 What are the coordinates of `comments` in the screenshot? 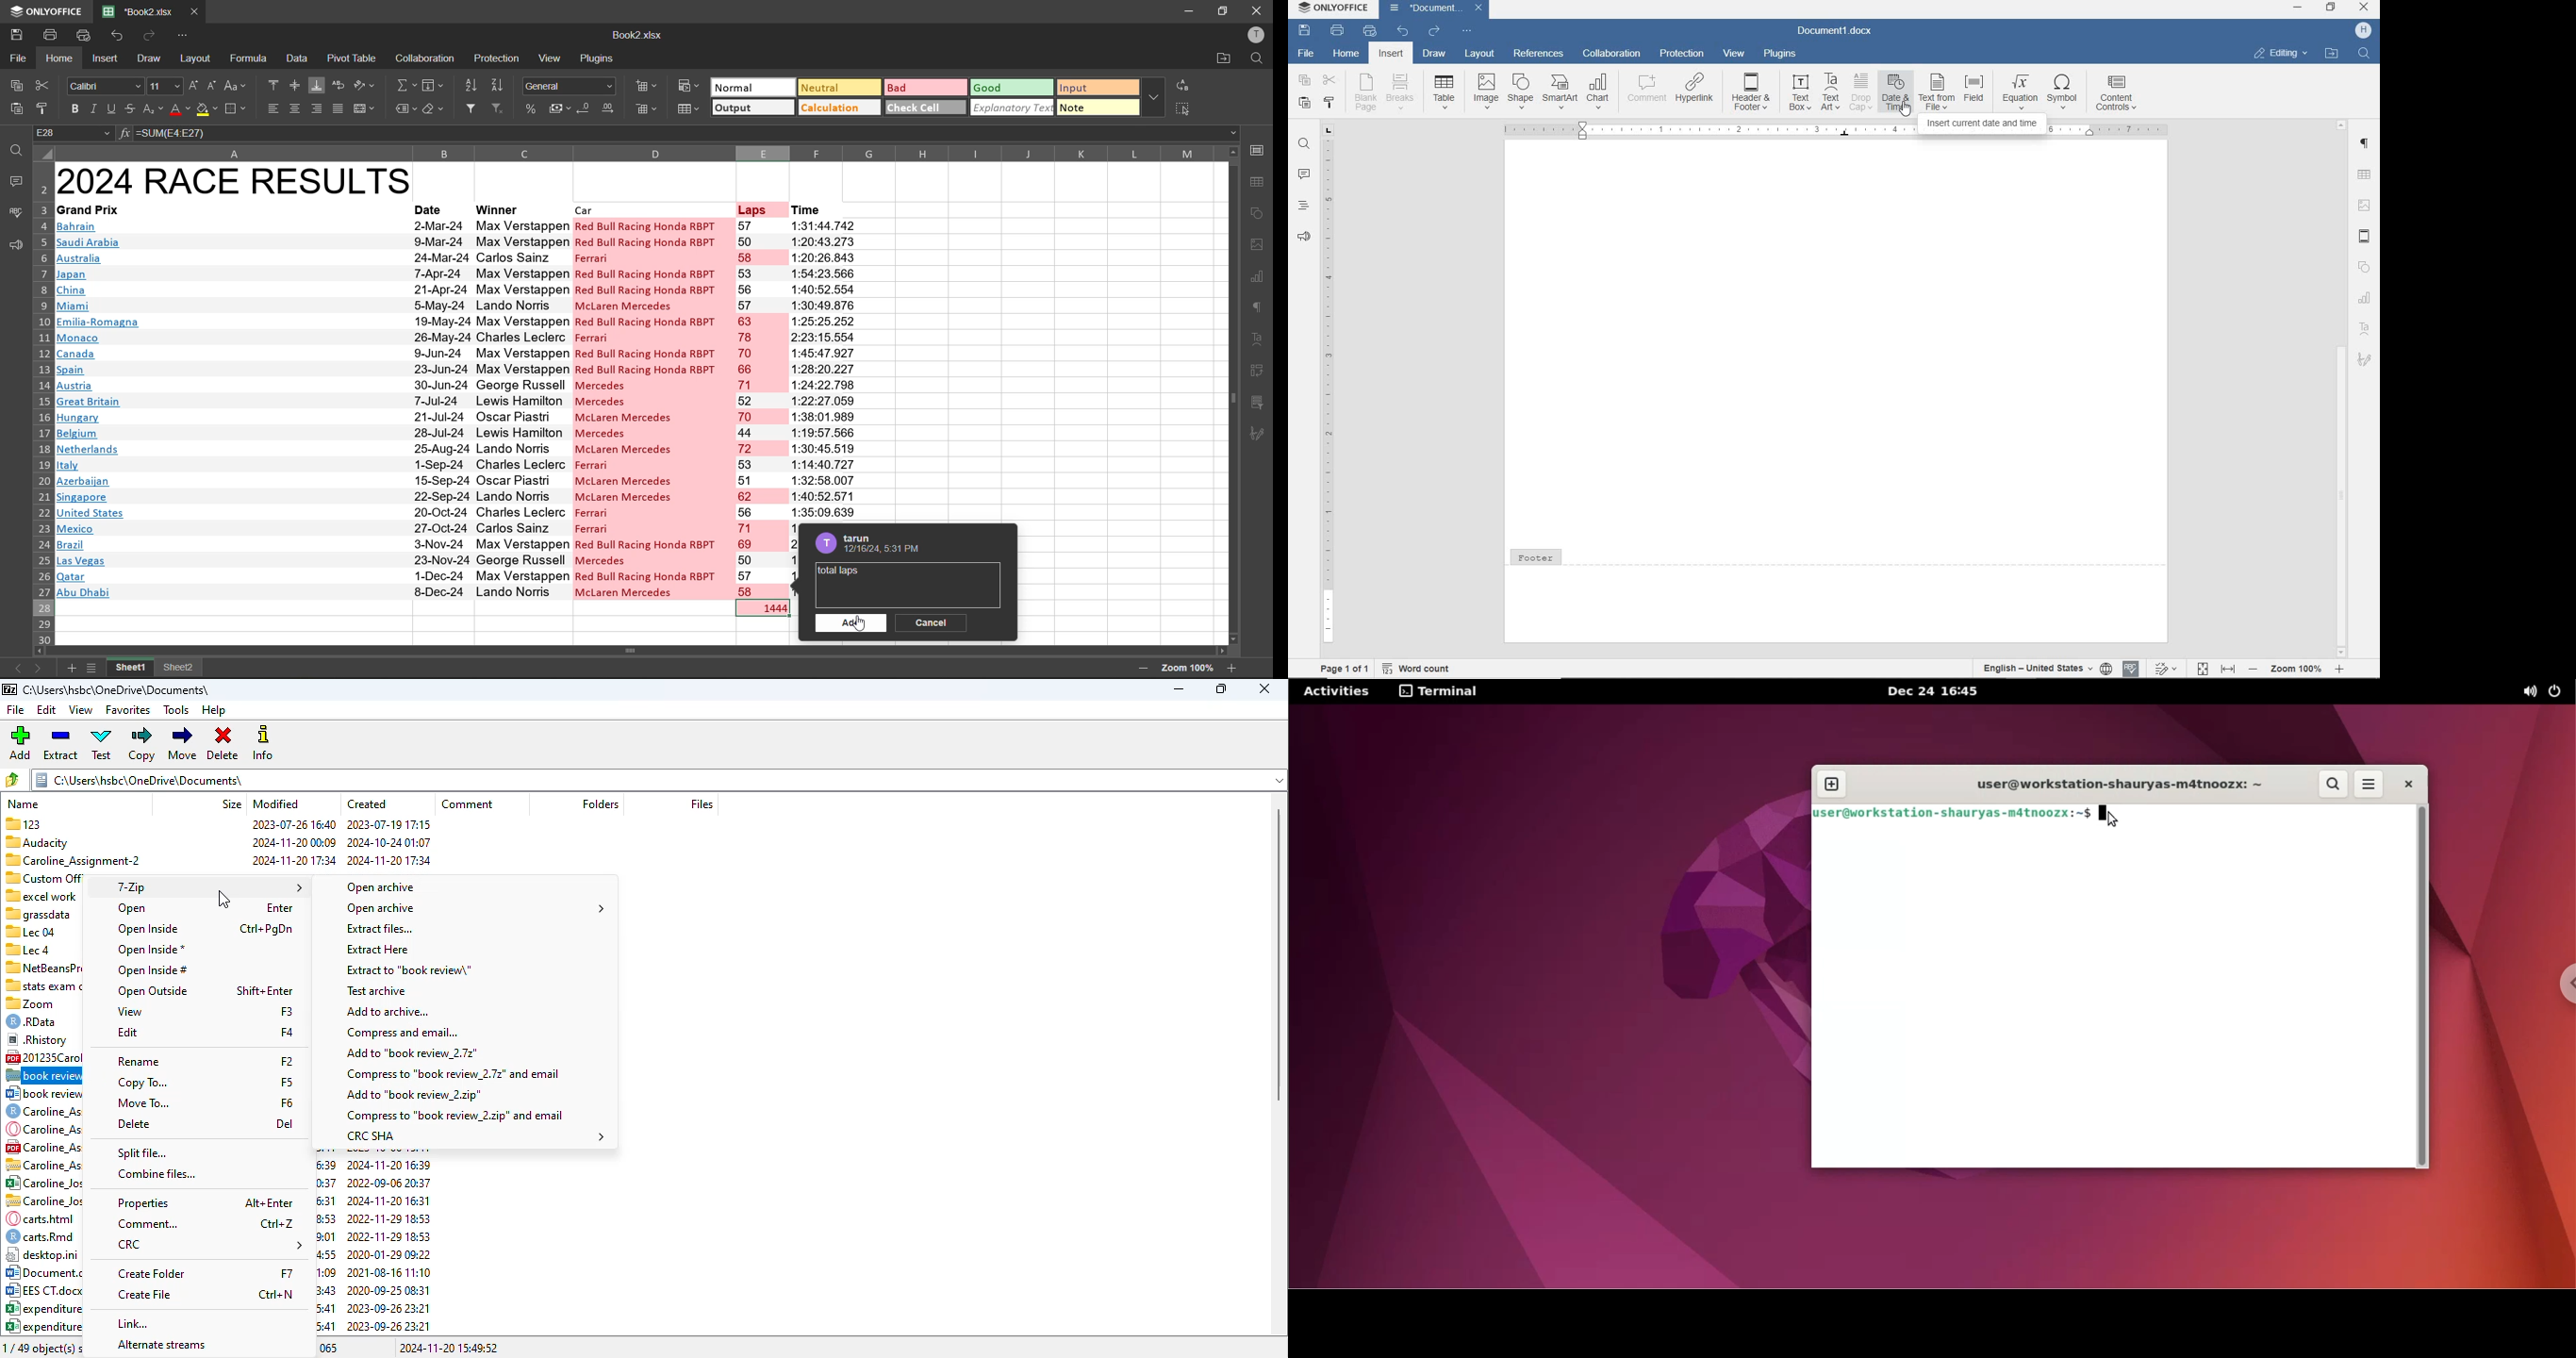 It's located at (15, 182).